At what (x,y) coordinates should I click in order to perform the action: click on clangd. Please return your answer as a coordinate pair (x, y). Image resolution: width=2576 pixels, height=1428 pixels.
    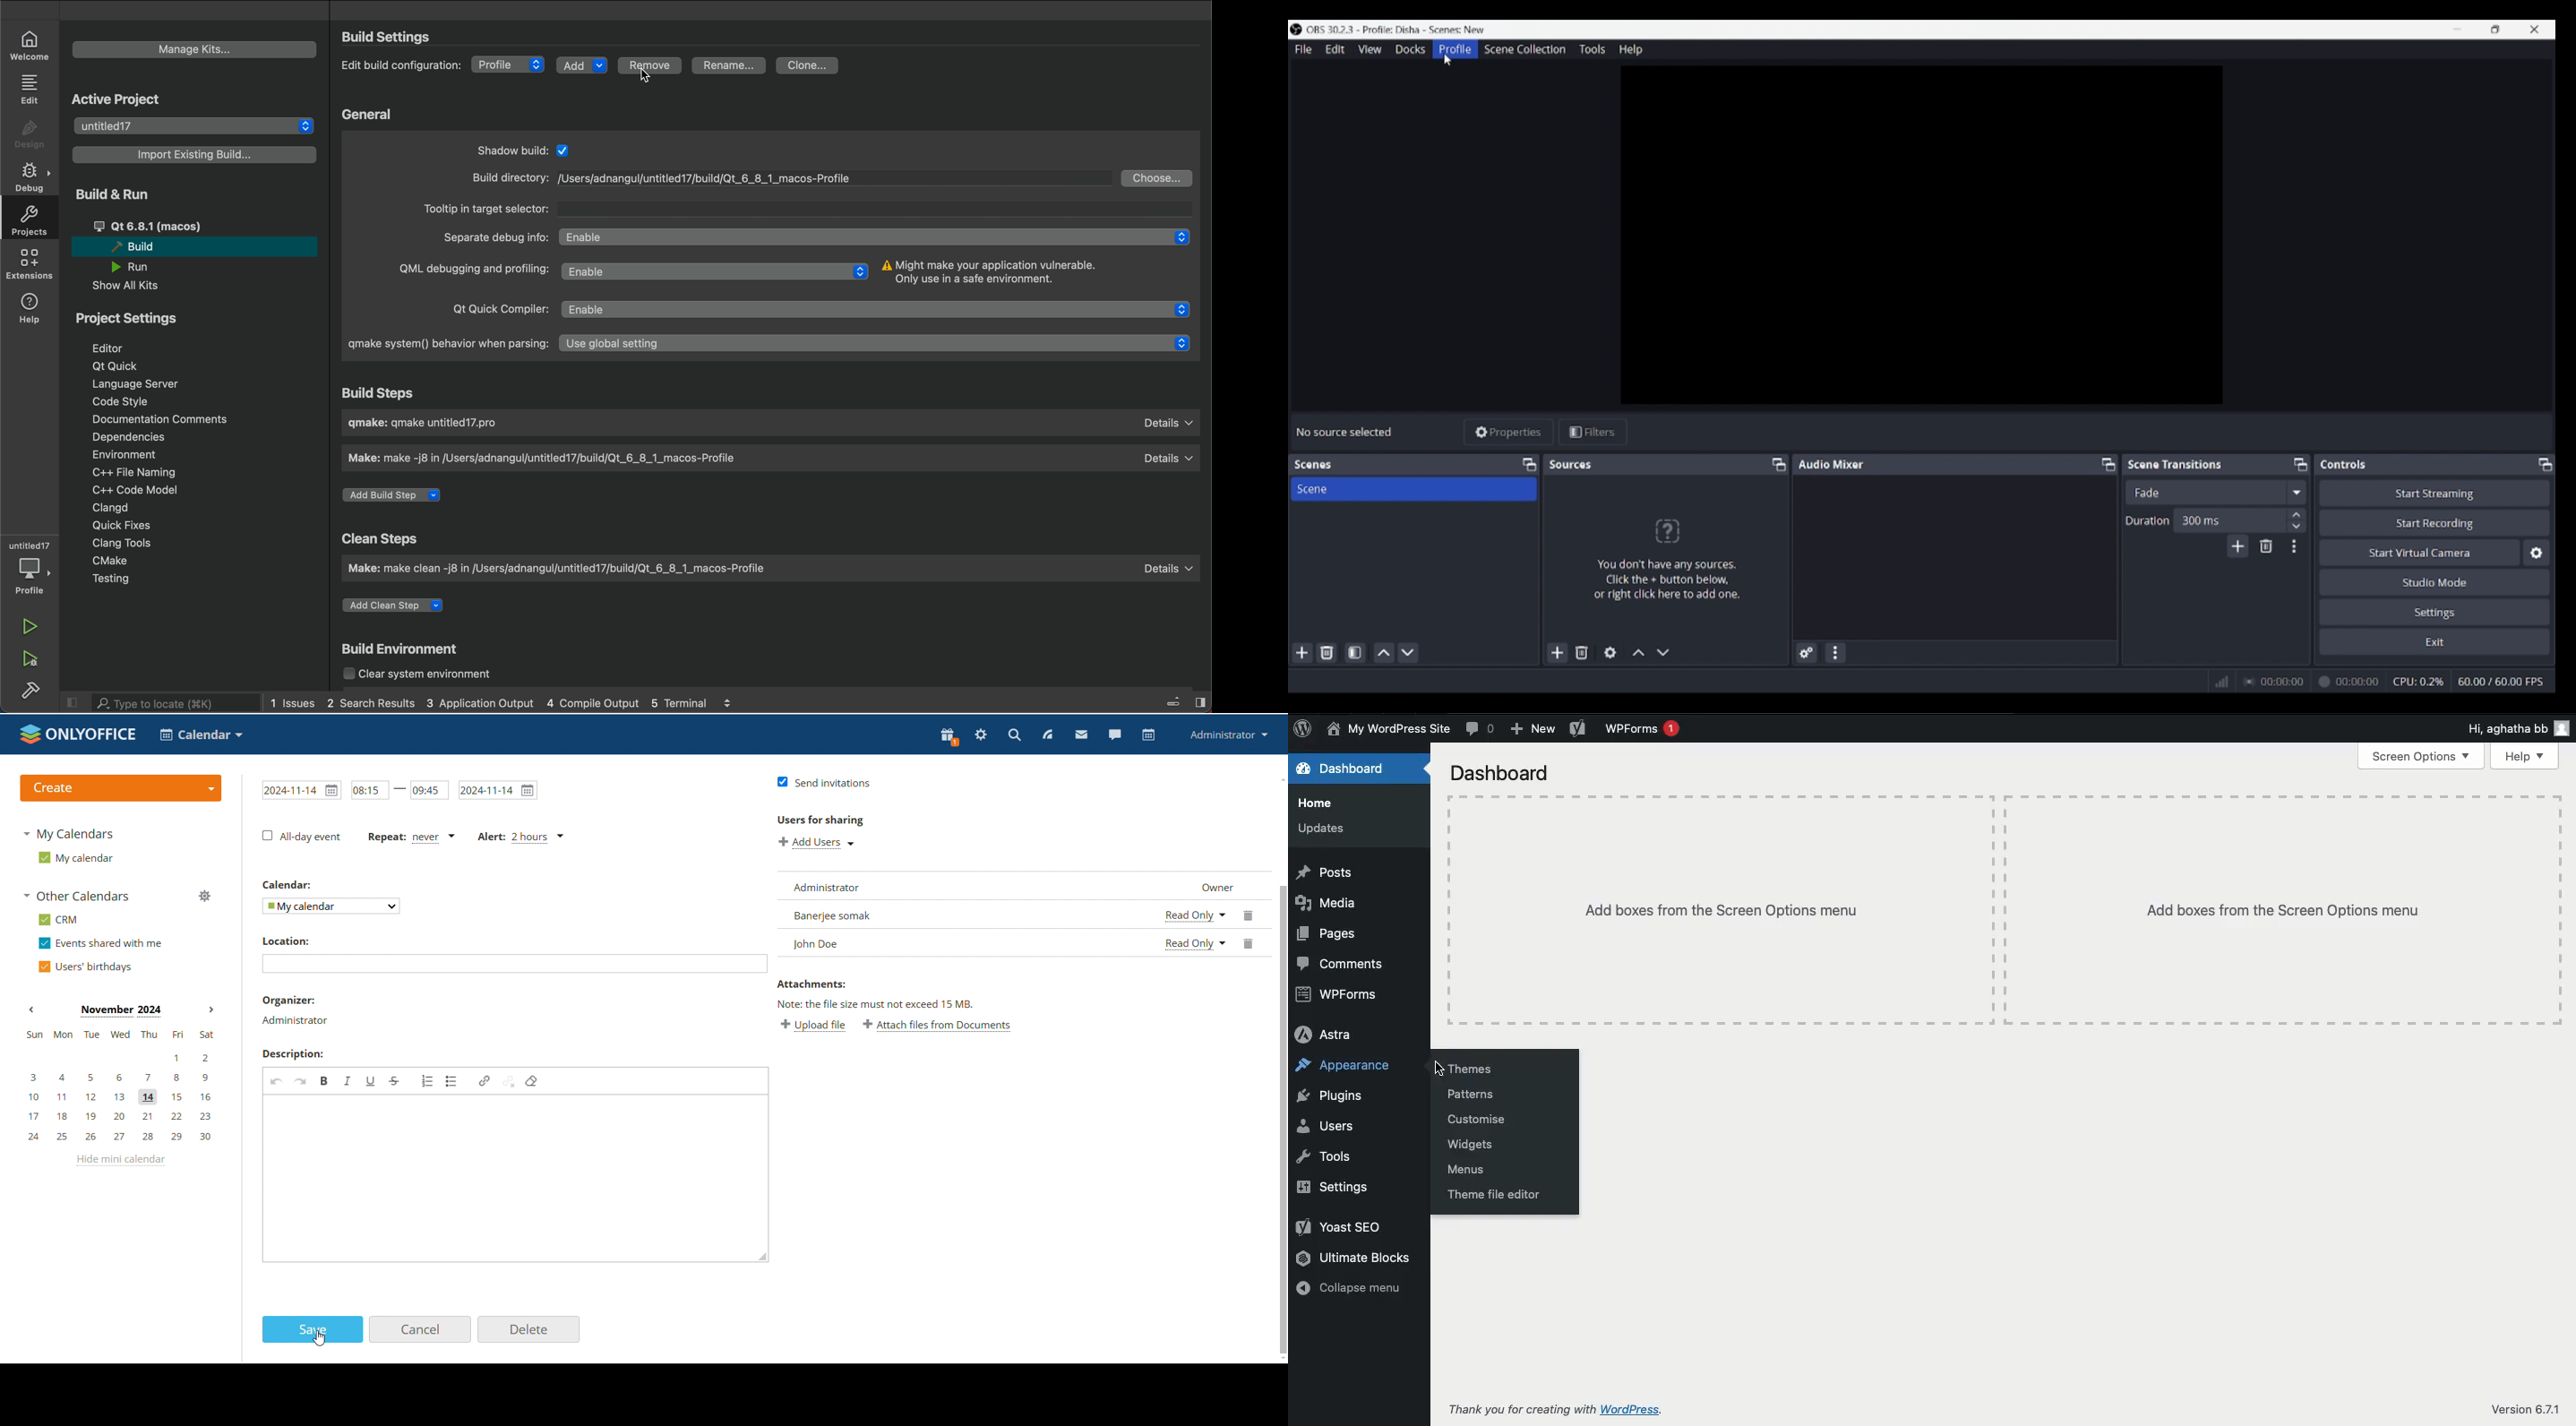
    Looking at the image, I should click on (120, 508).